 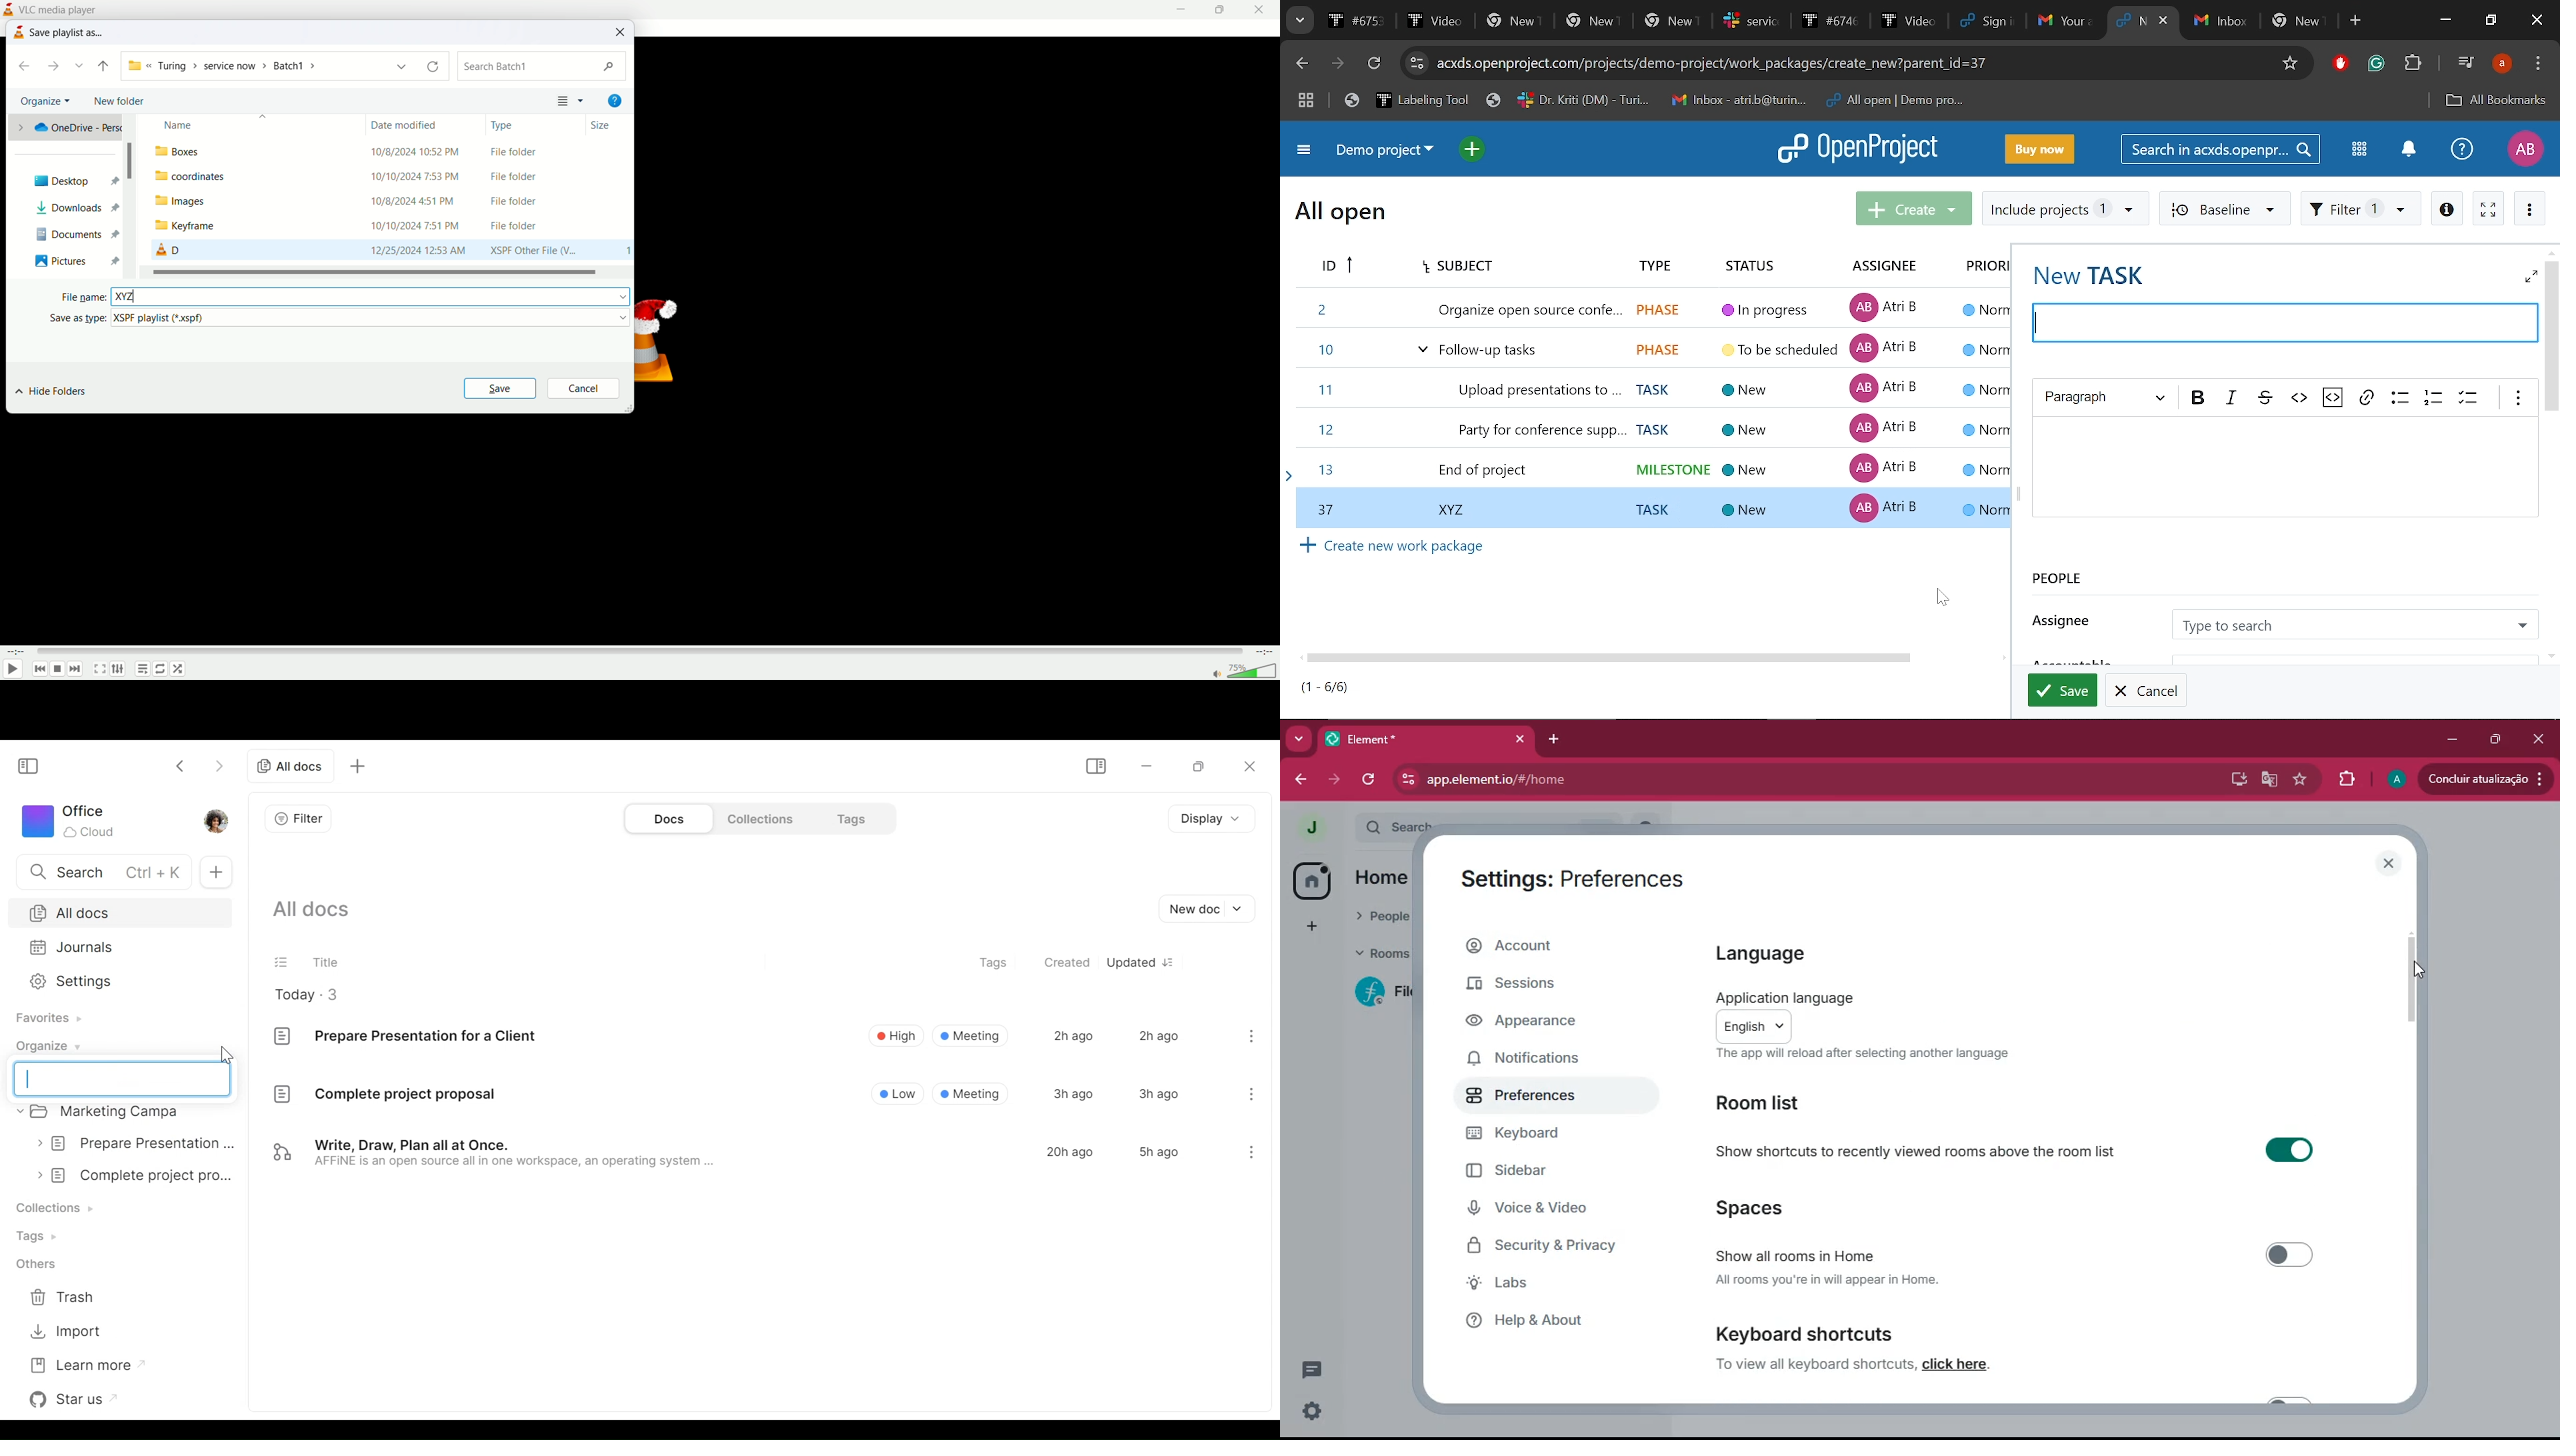 I want to click on the app will reload after selecting another language, so click(x=1863, y=1055).